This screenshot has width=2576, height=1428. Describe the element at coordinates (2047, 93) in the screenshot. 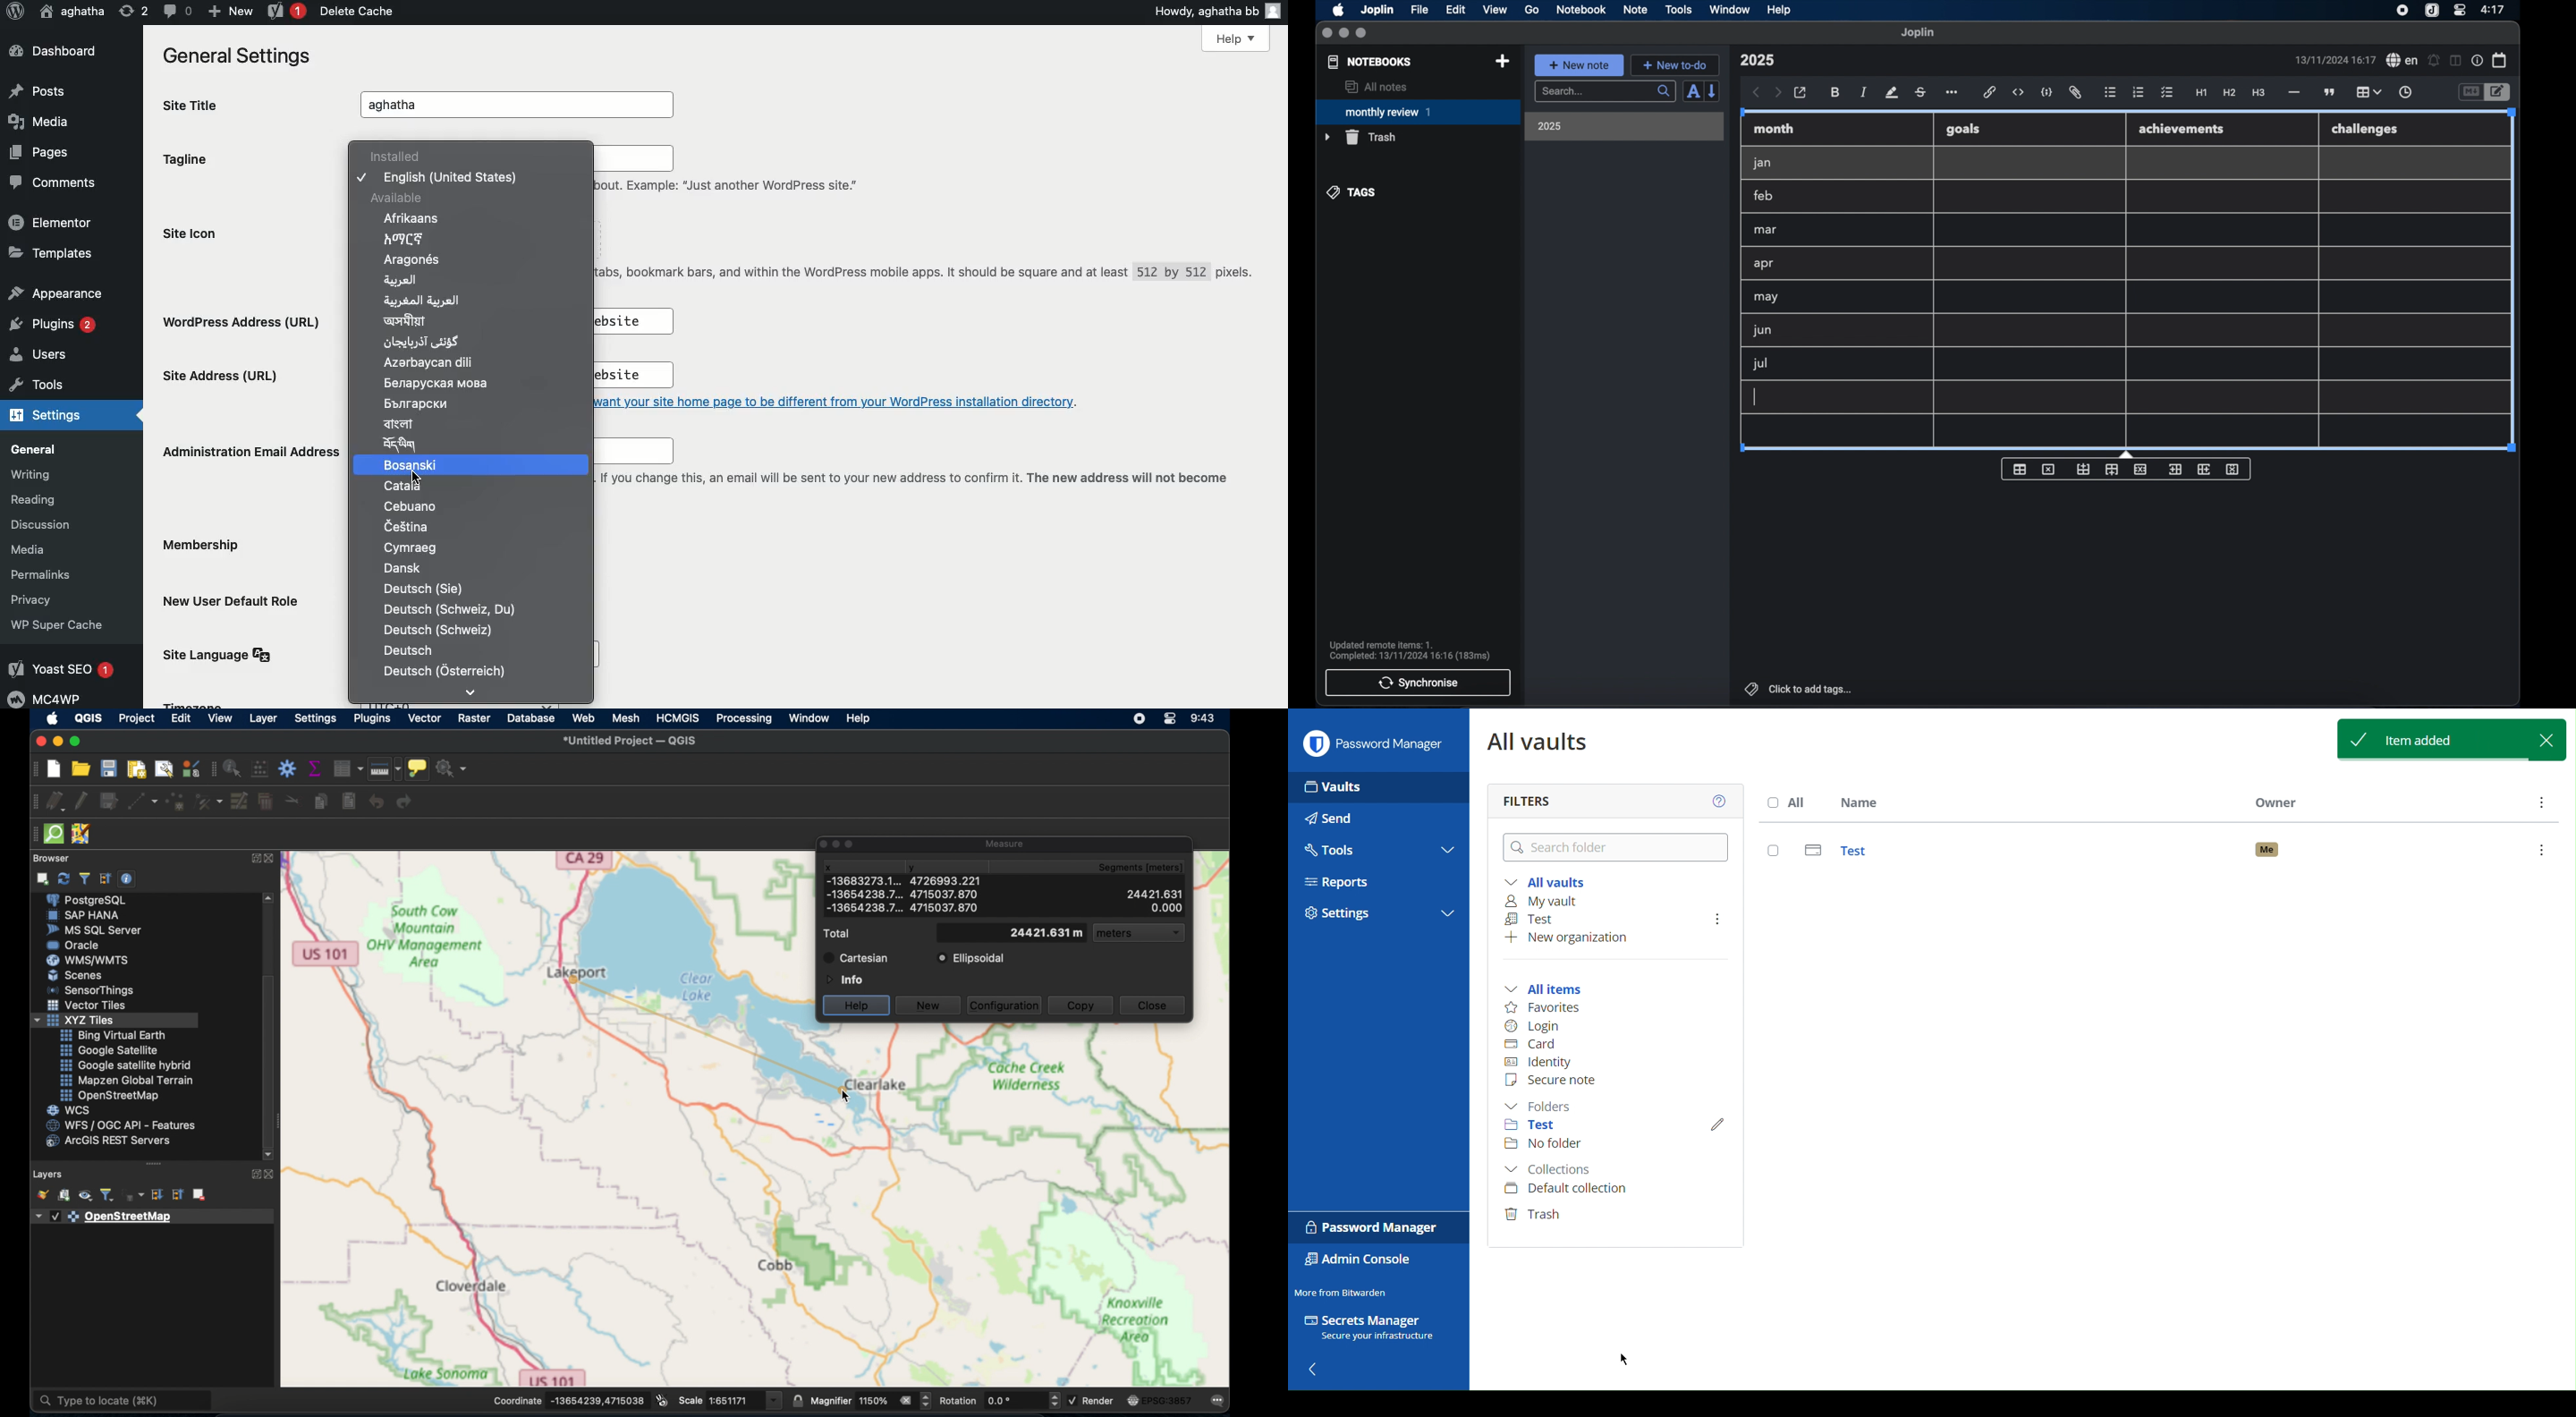

I see `code` at that location.